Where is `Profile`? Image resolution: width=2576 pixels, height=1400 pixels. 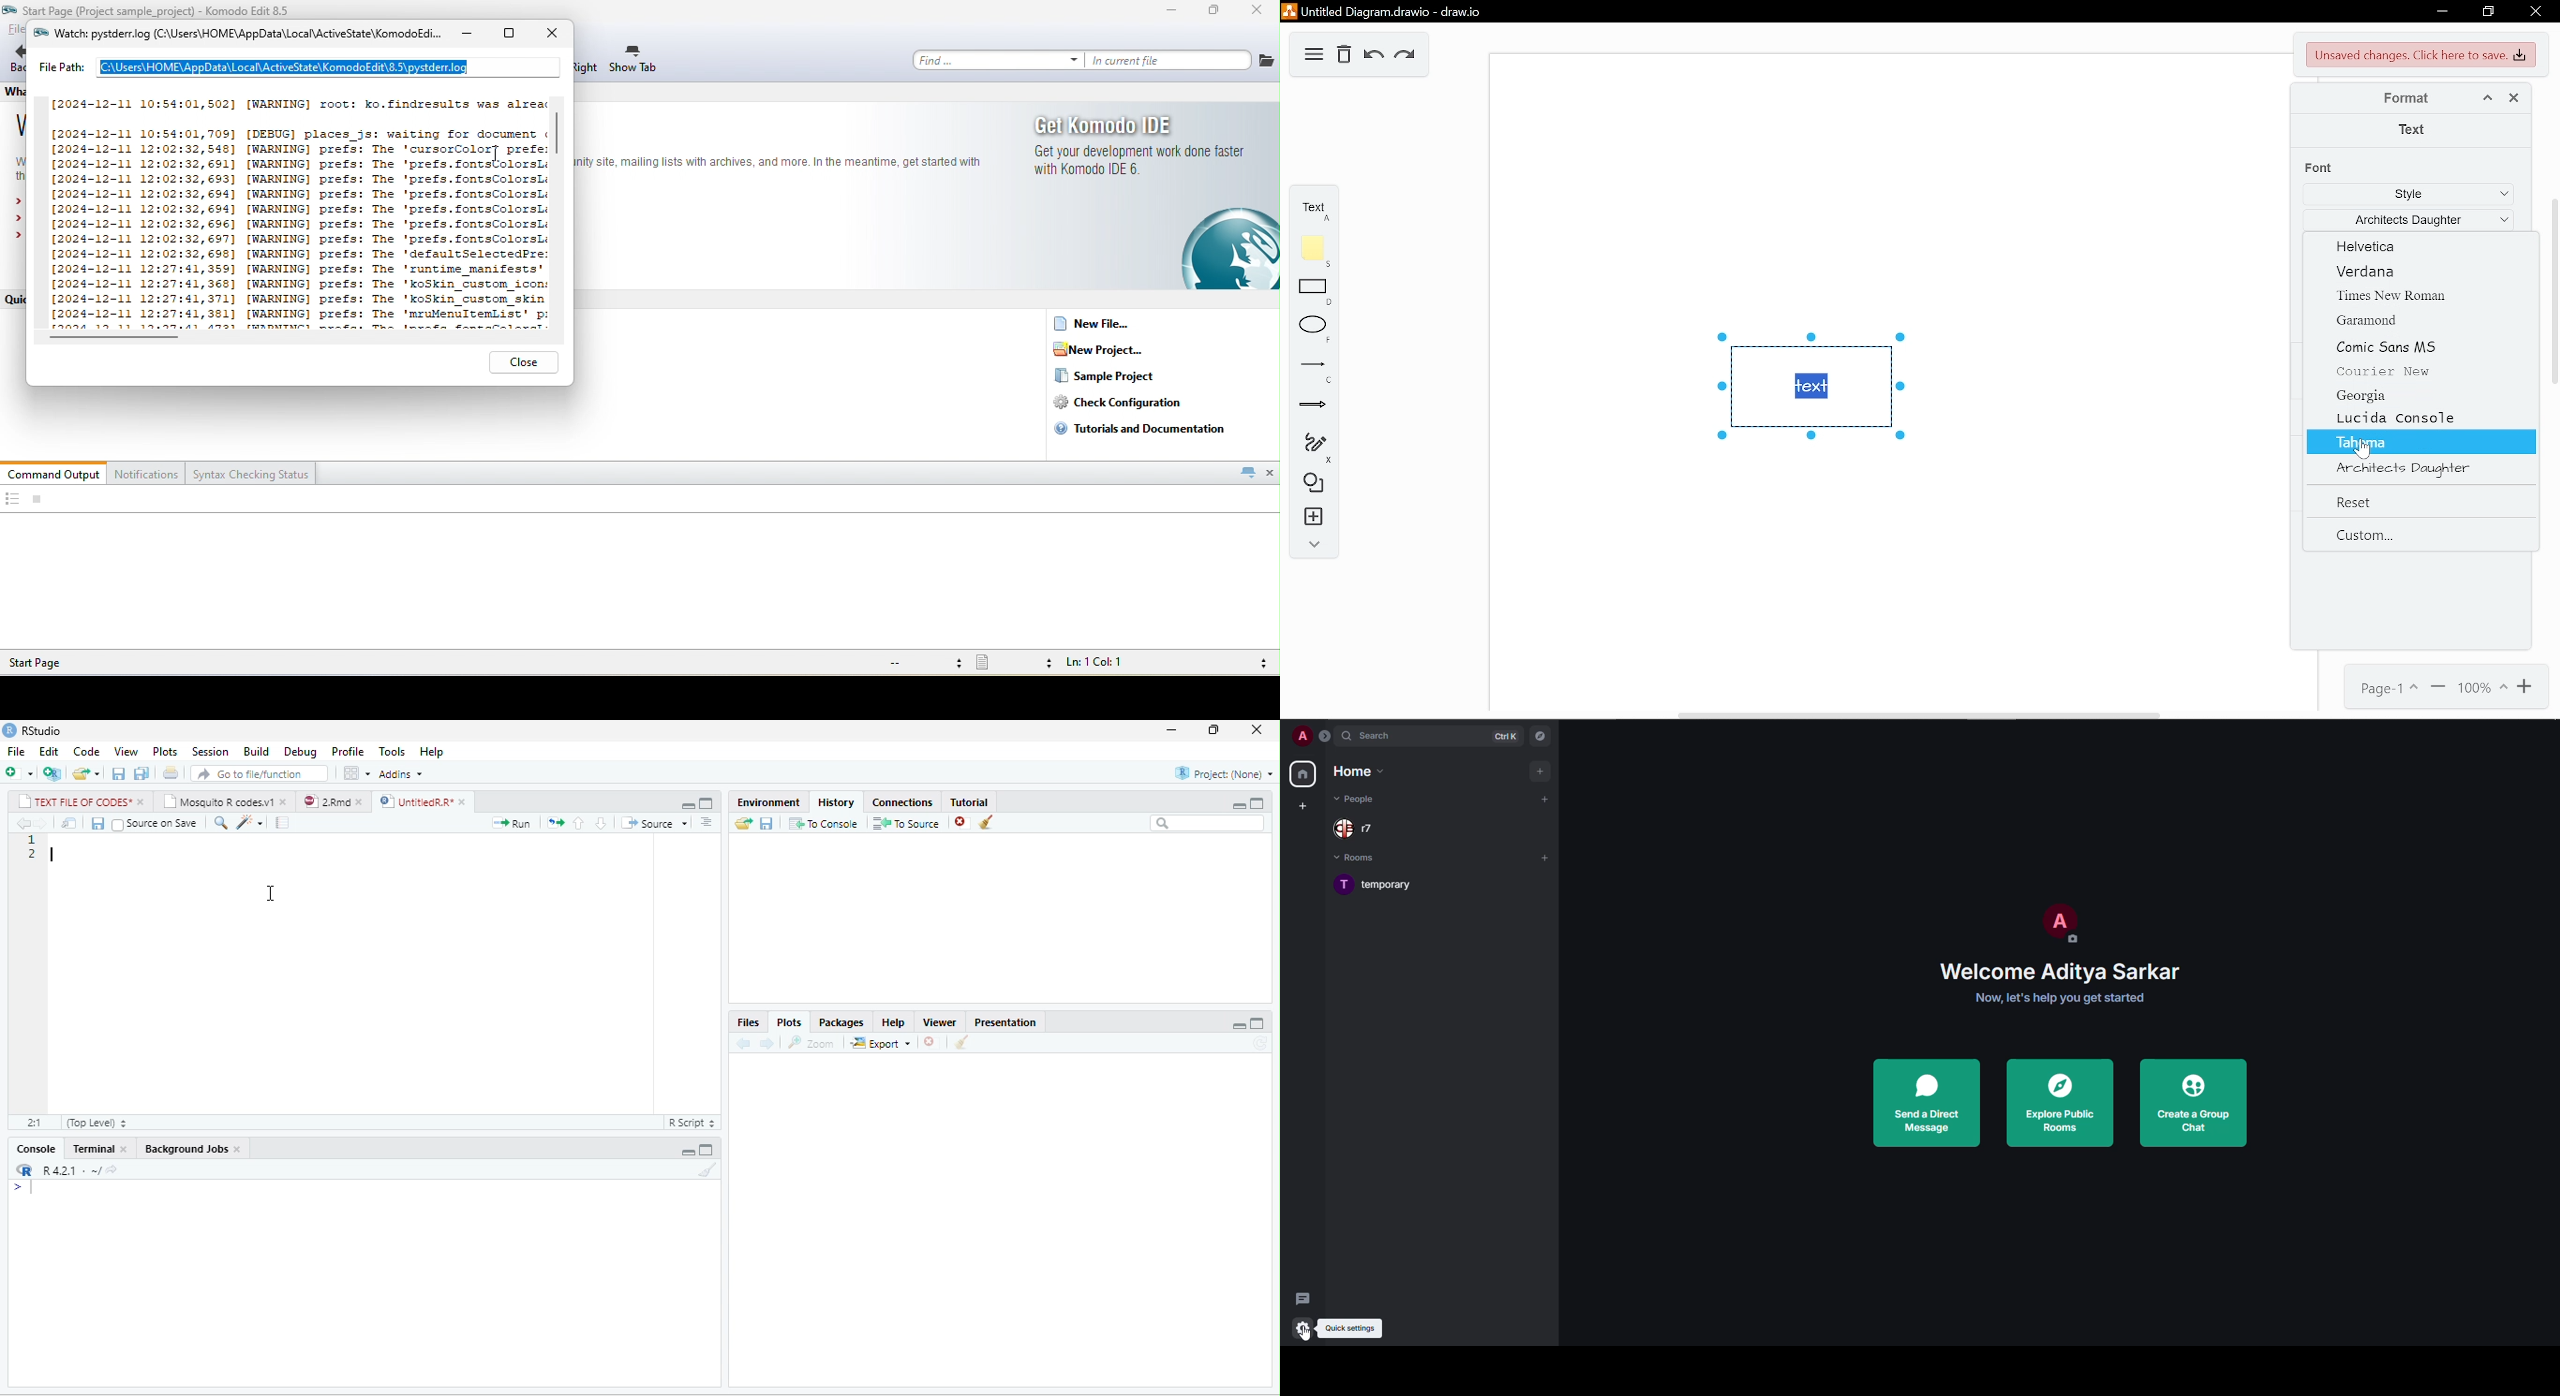
Profile is located at coordinates (348, 752).